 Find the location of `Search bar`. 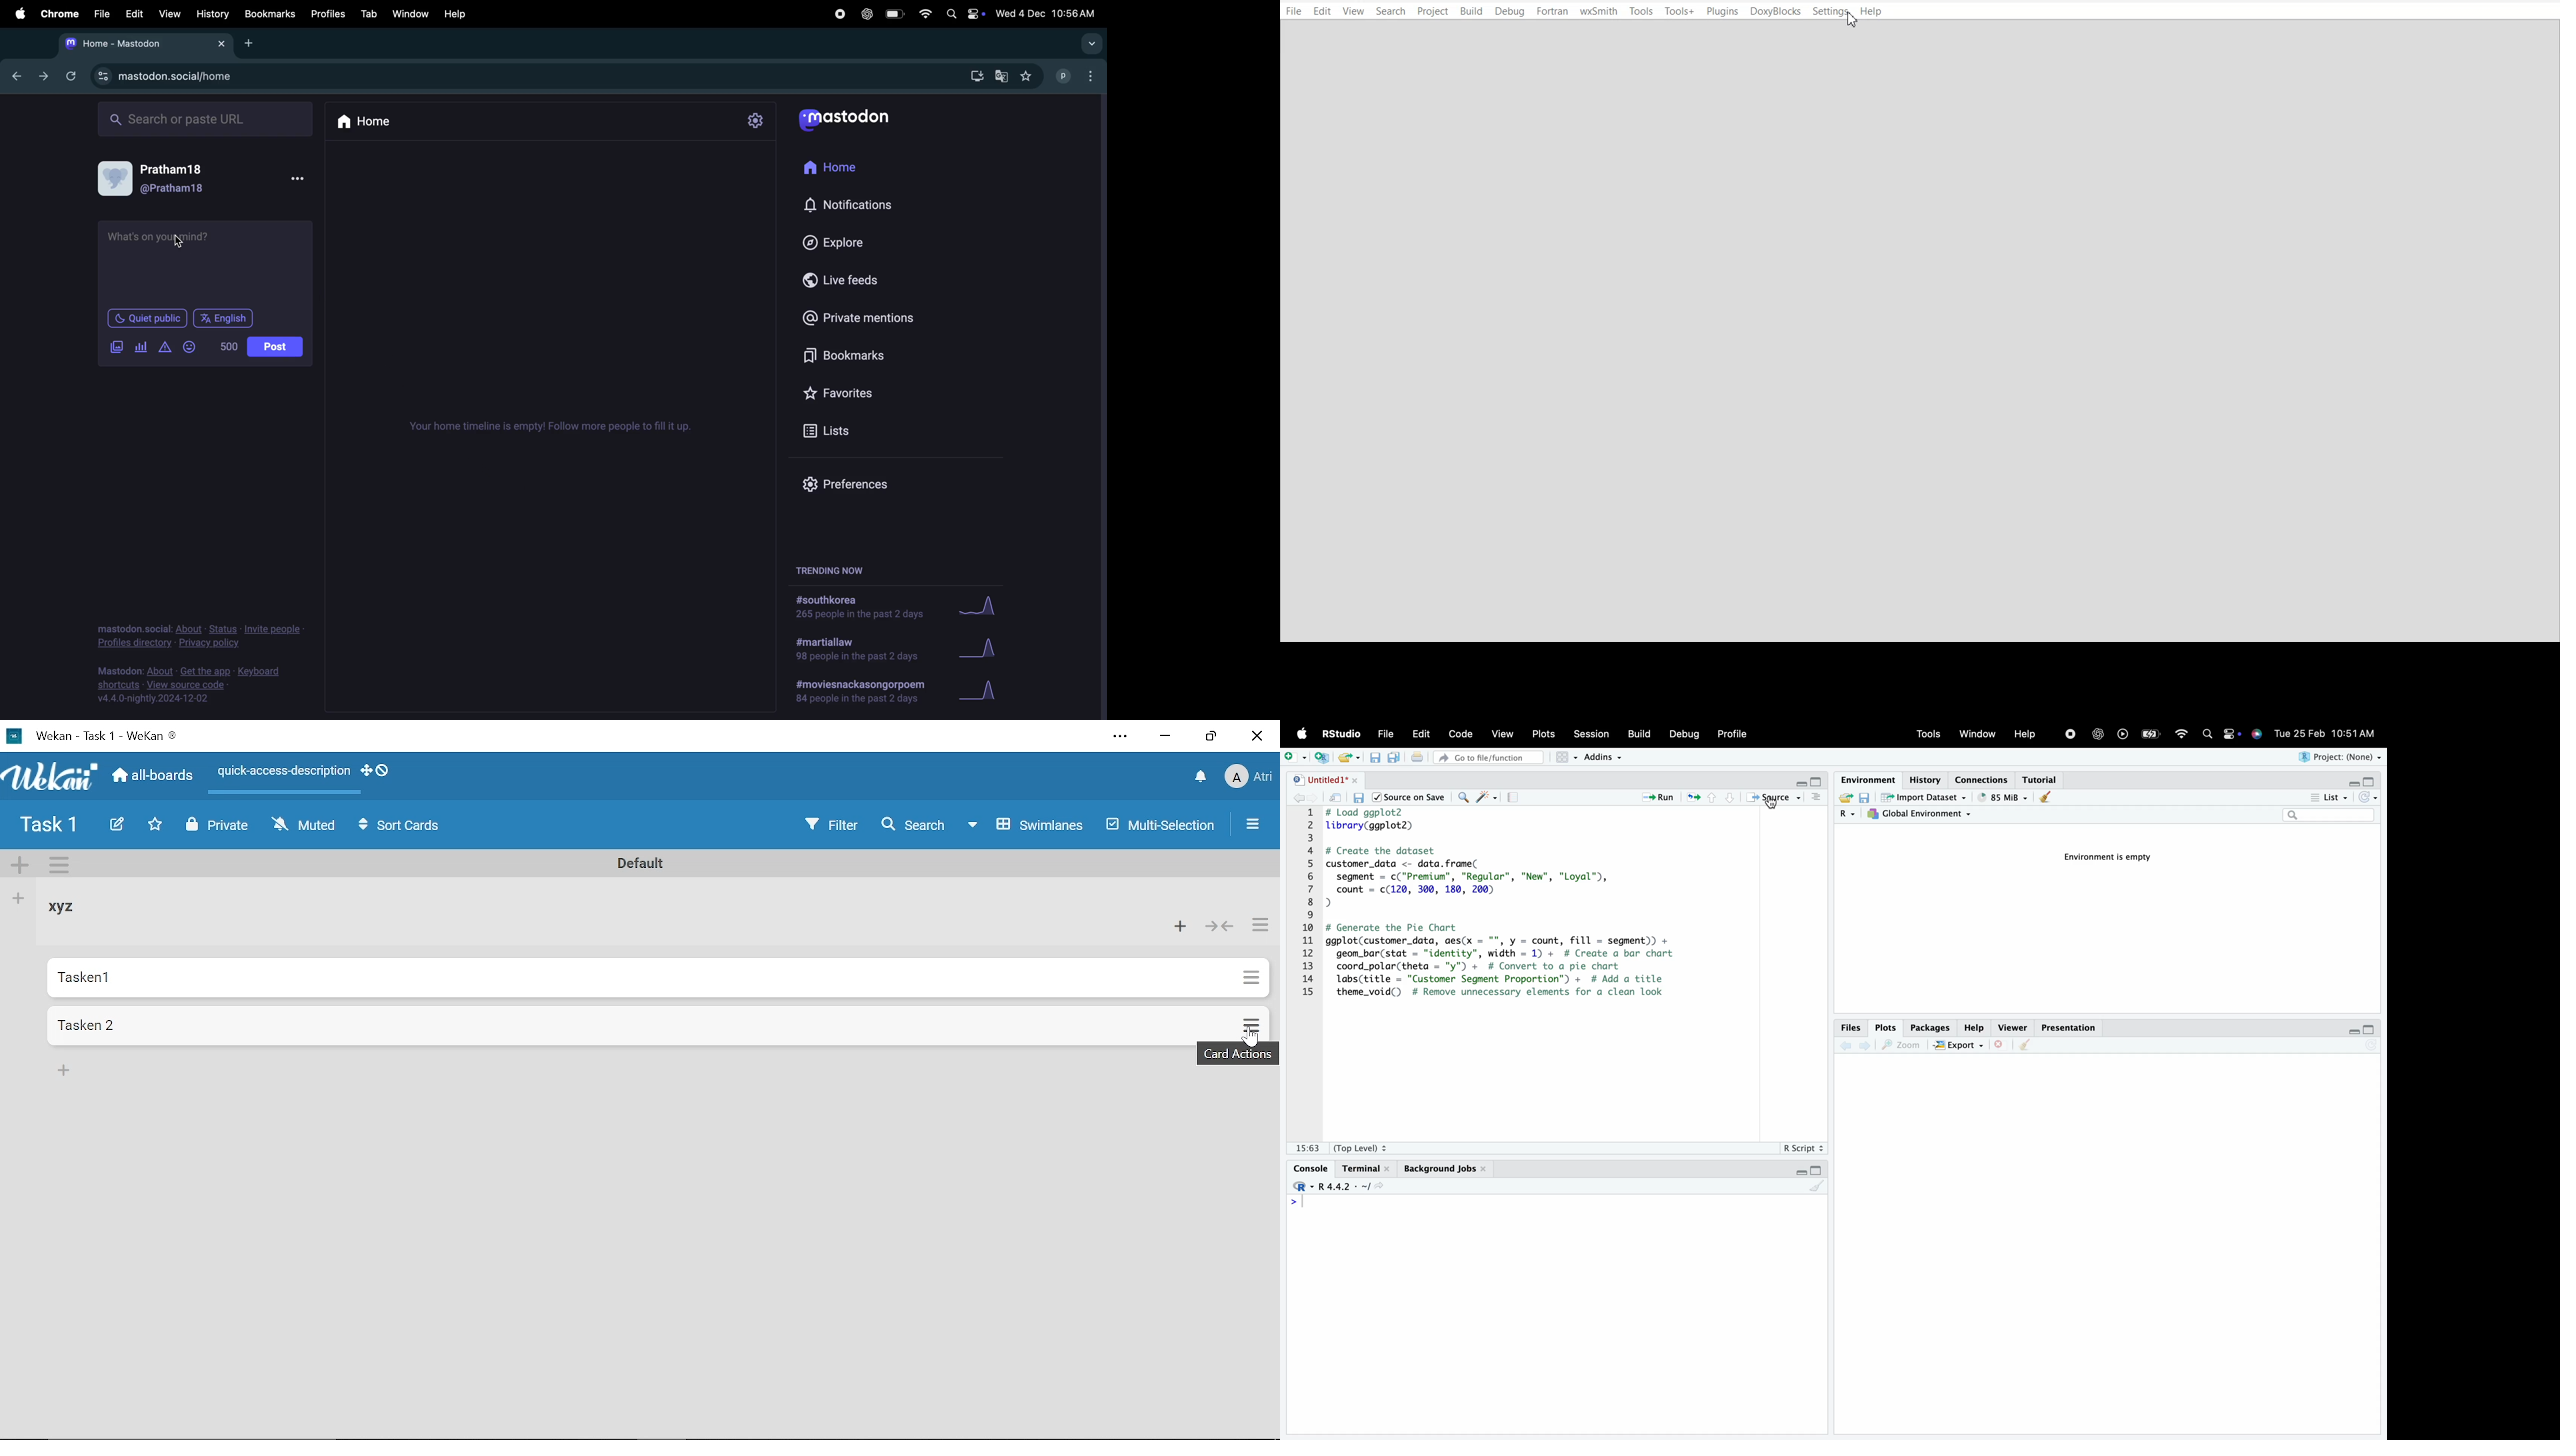

Search bar is located at coordinates (205, 118).